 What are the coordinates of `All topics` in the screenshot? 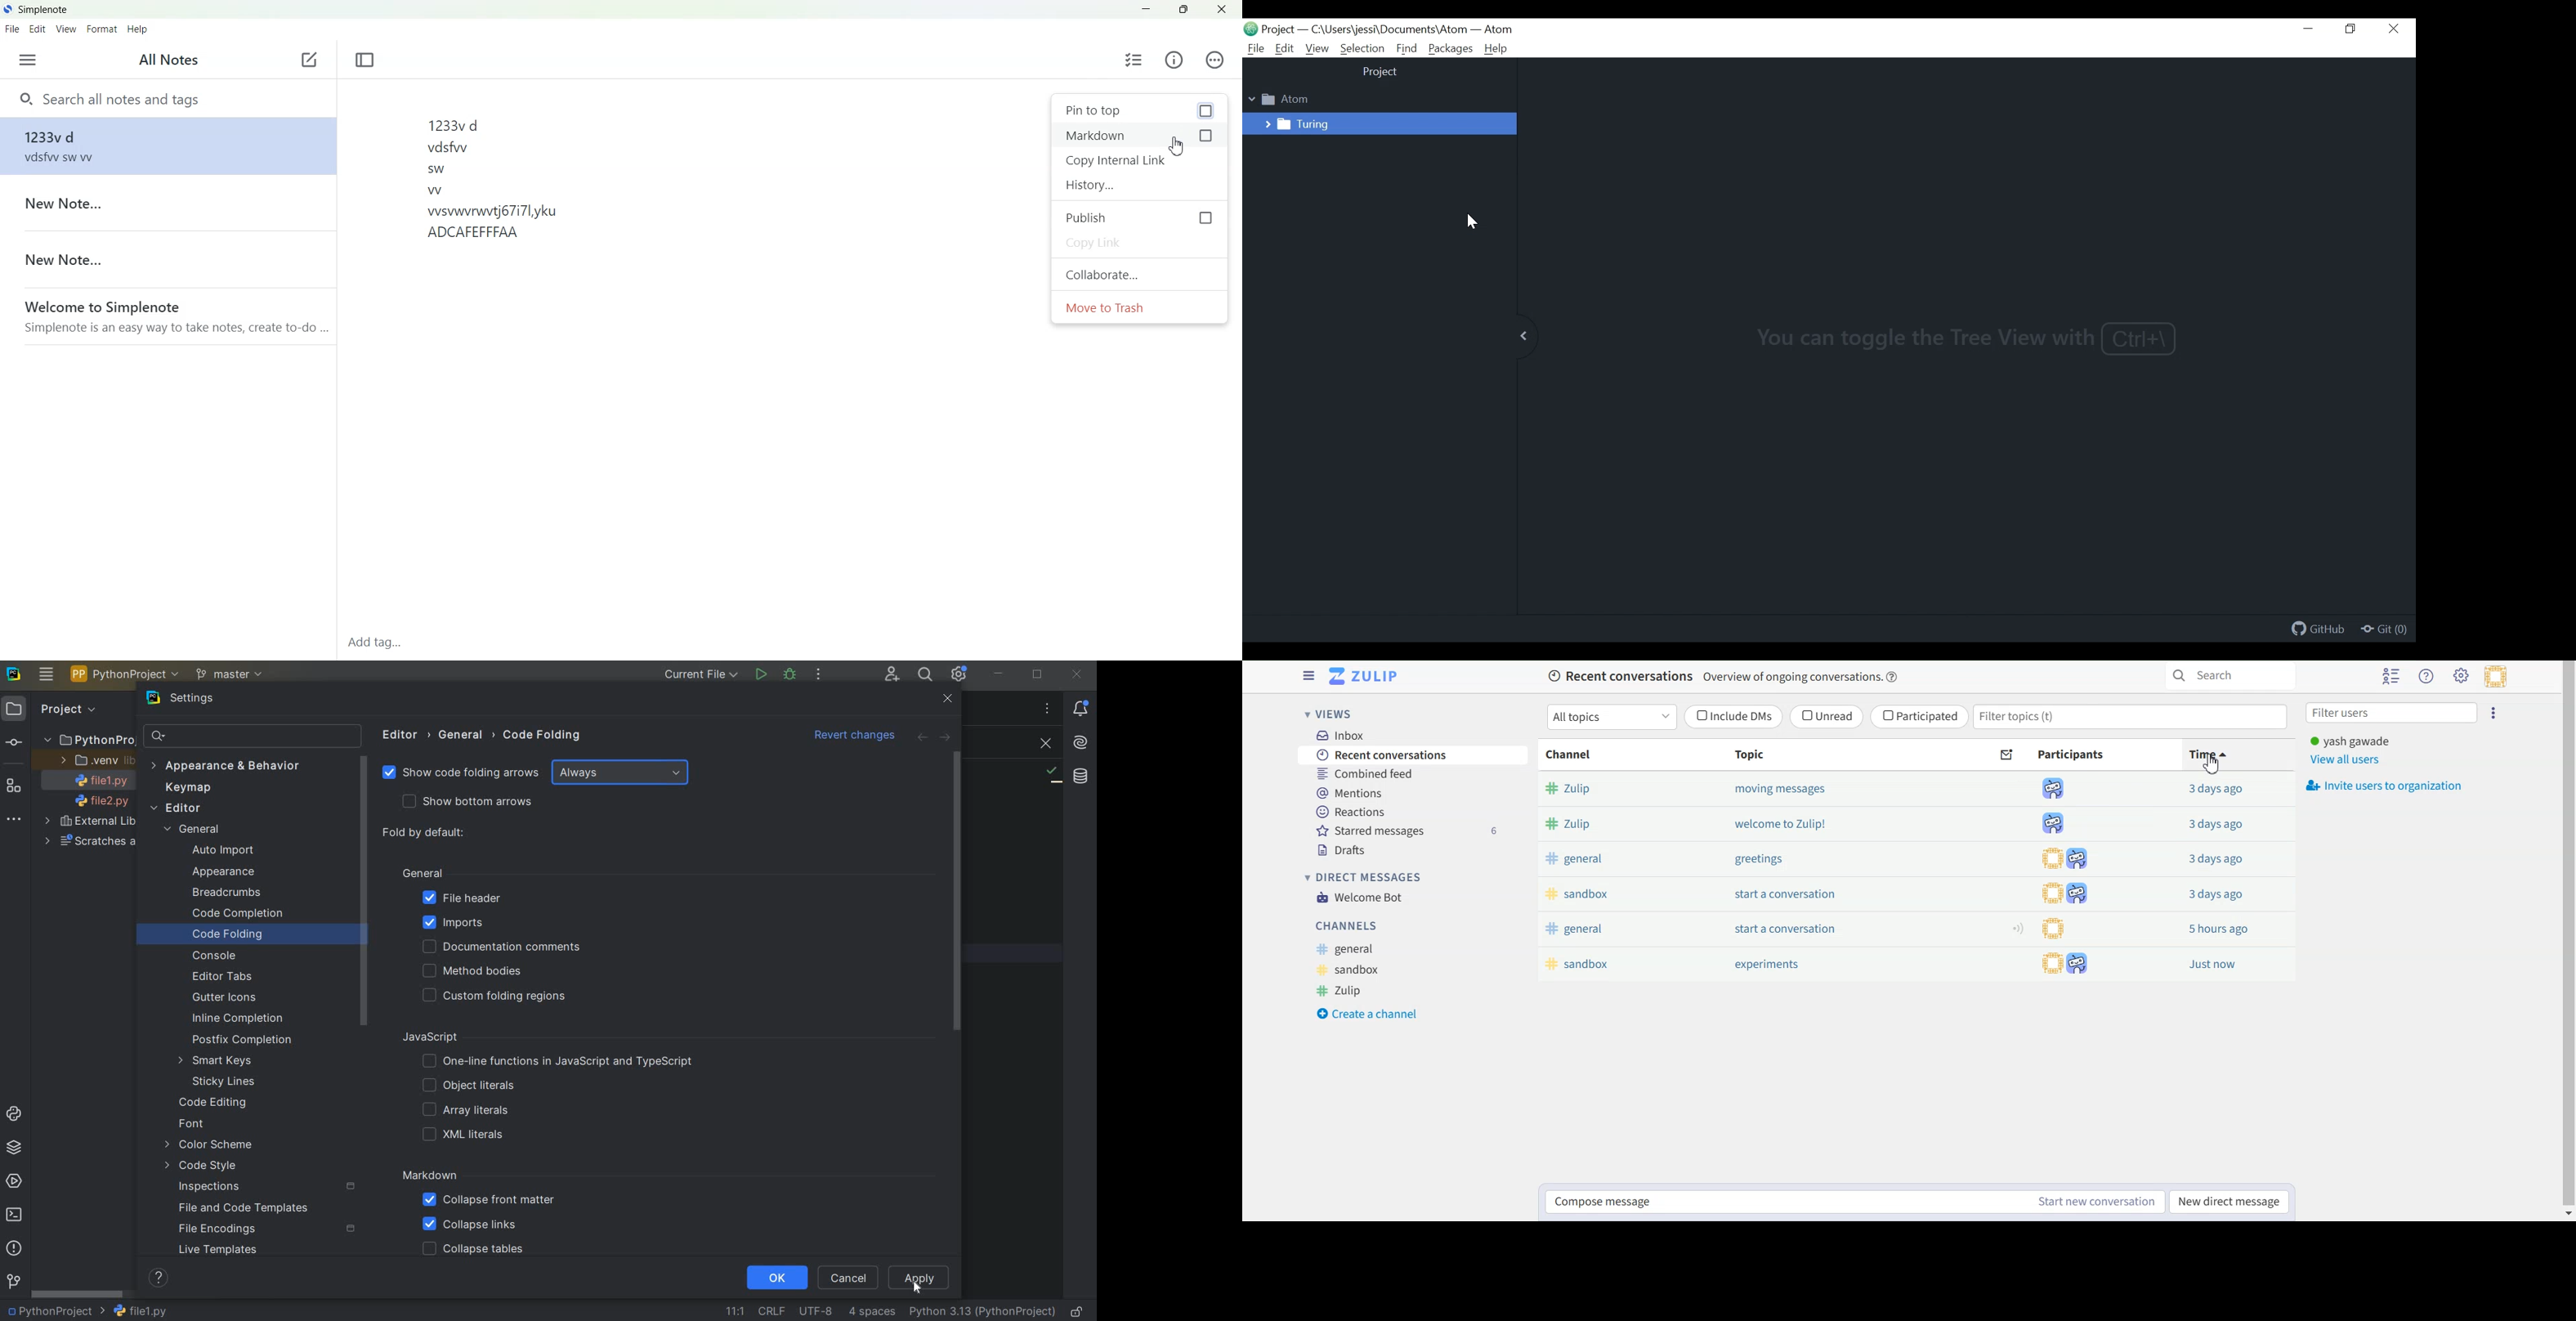 It's located at (1611, 717).